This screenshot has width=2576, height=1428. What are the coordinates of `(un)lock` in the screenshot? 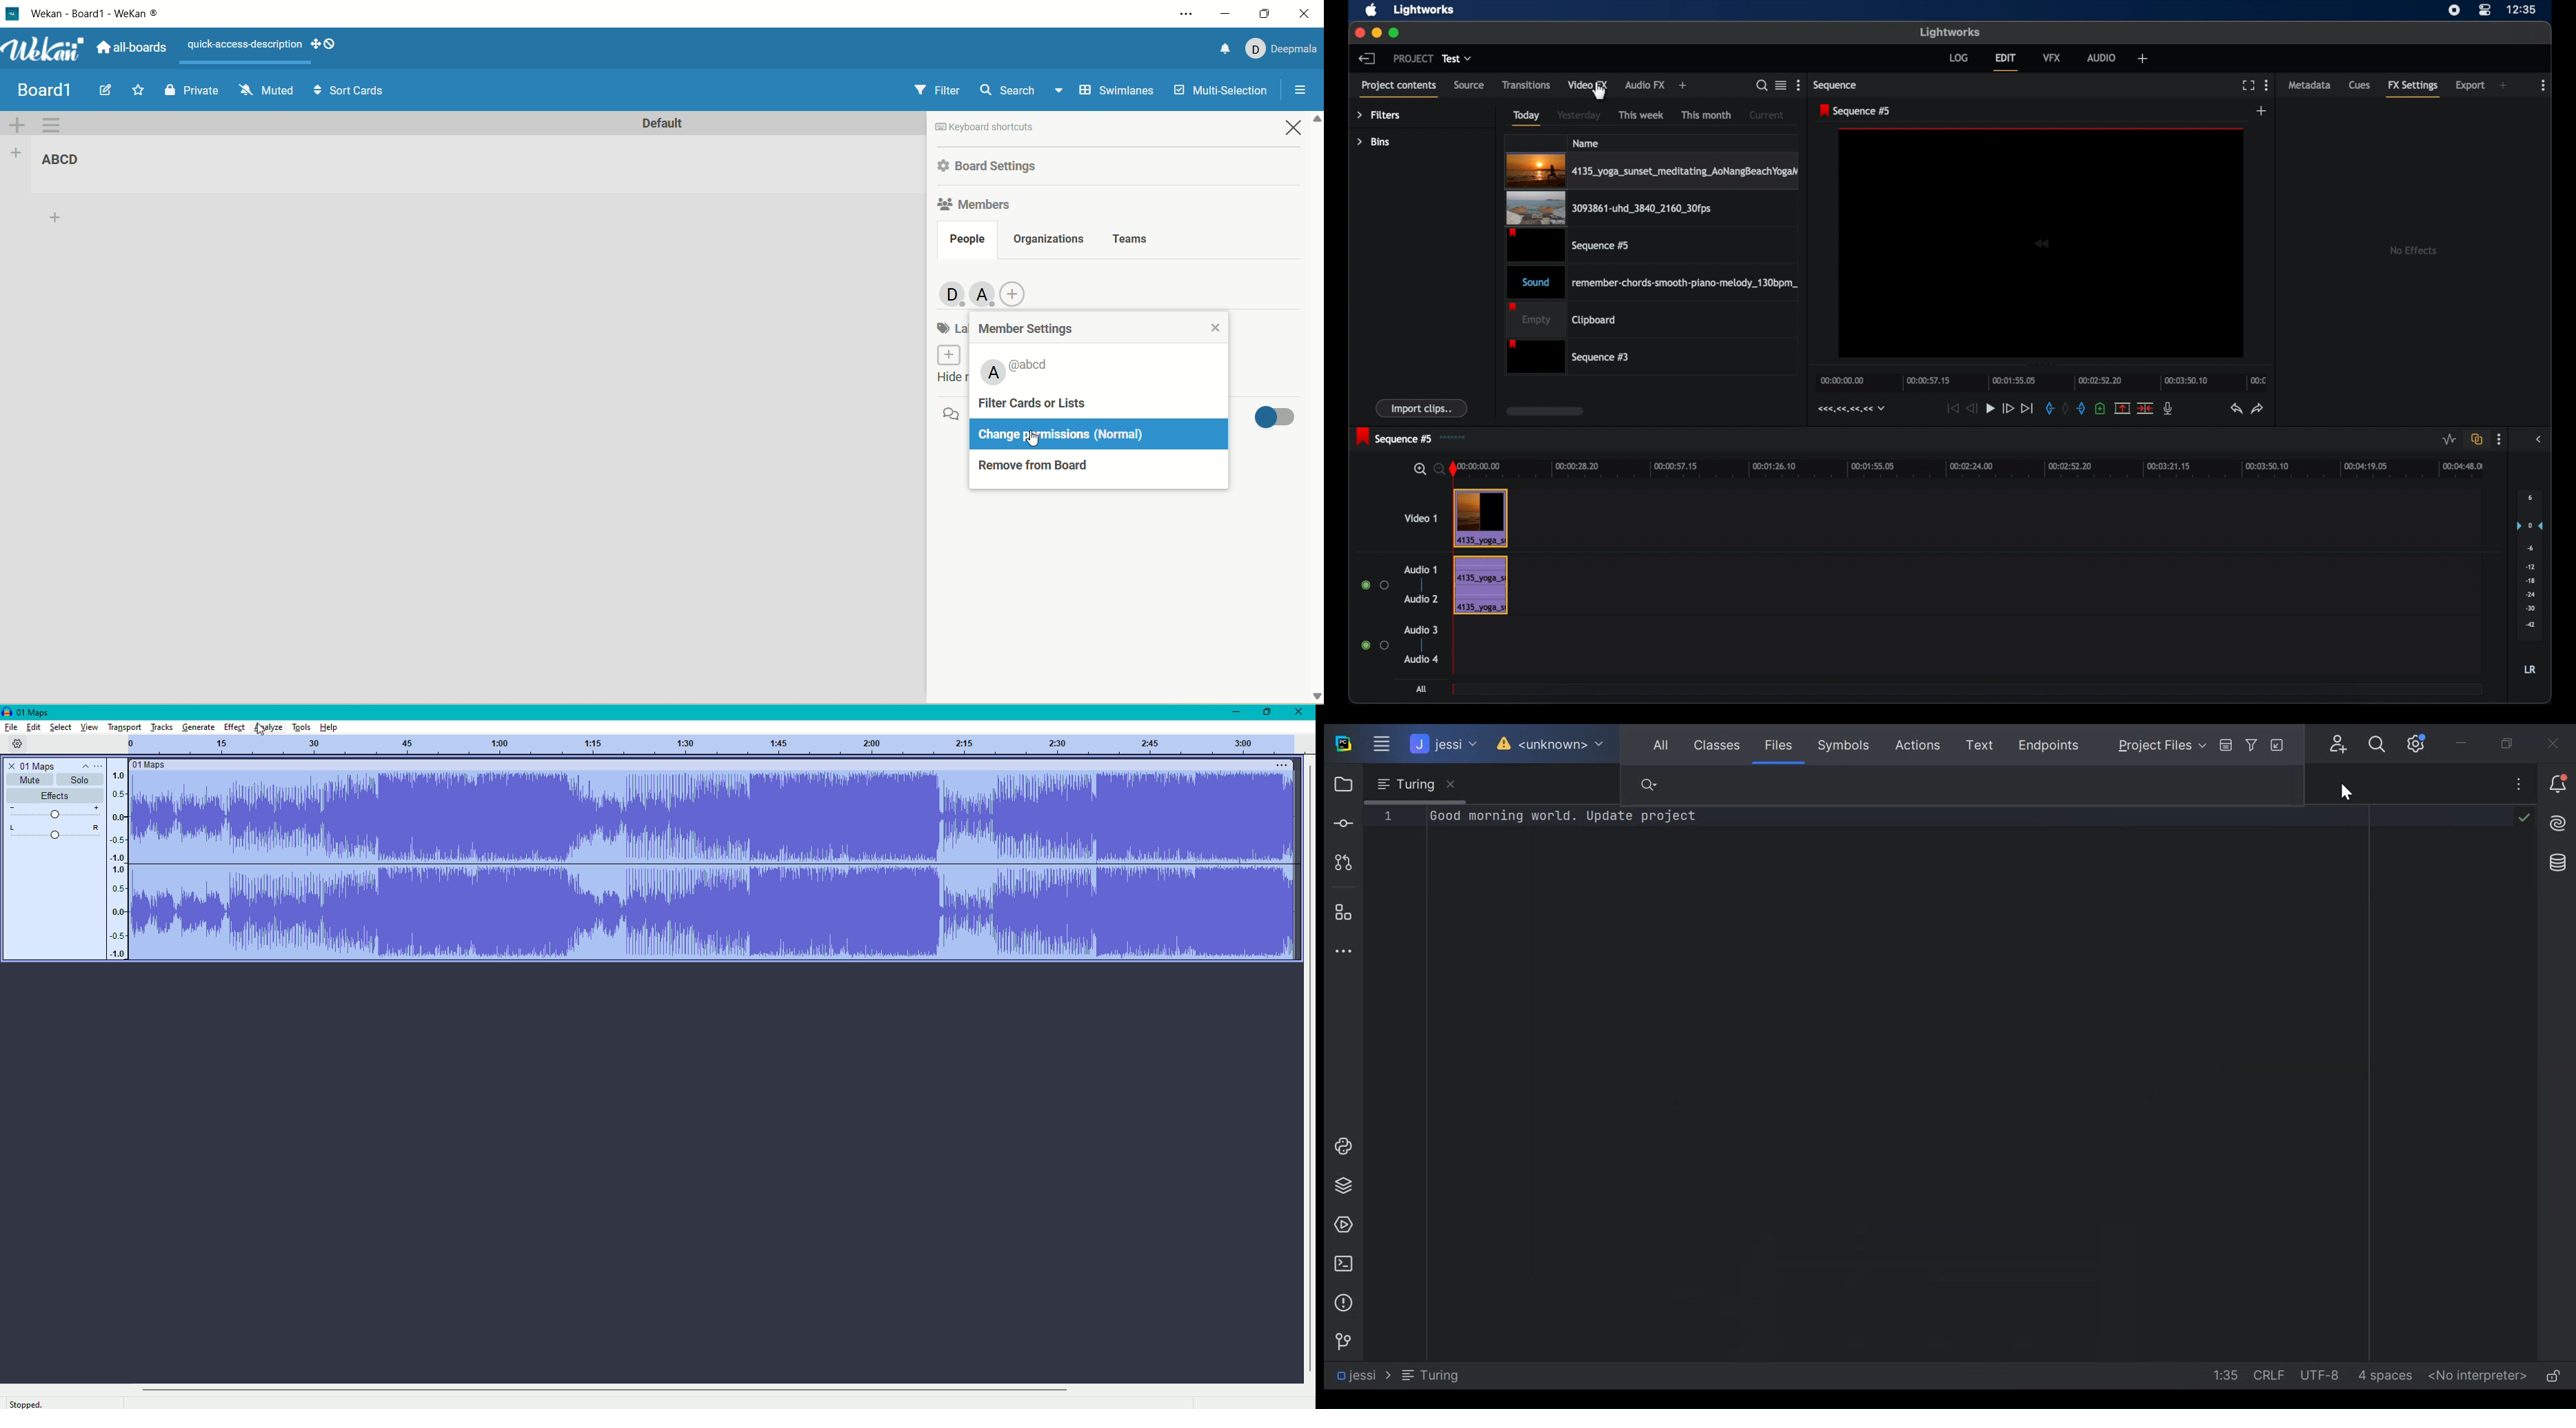 It's located at (2556, 1378).